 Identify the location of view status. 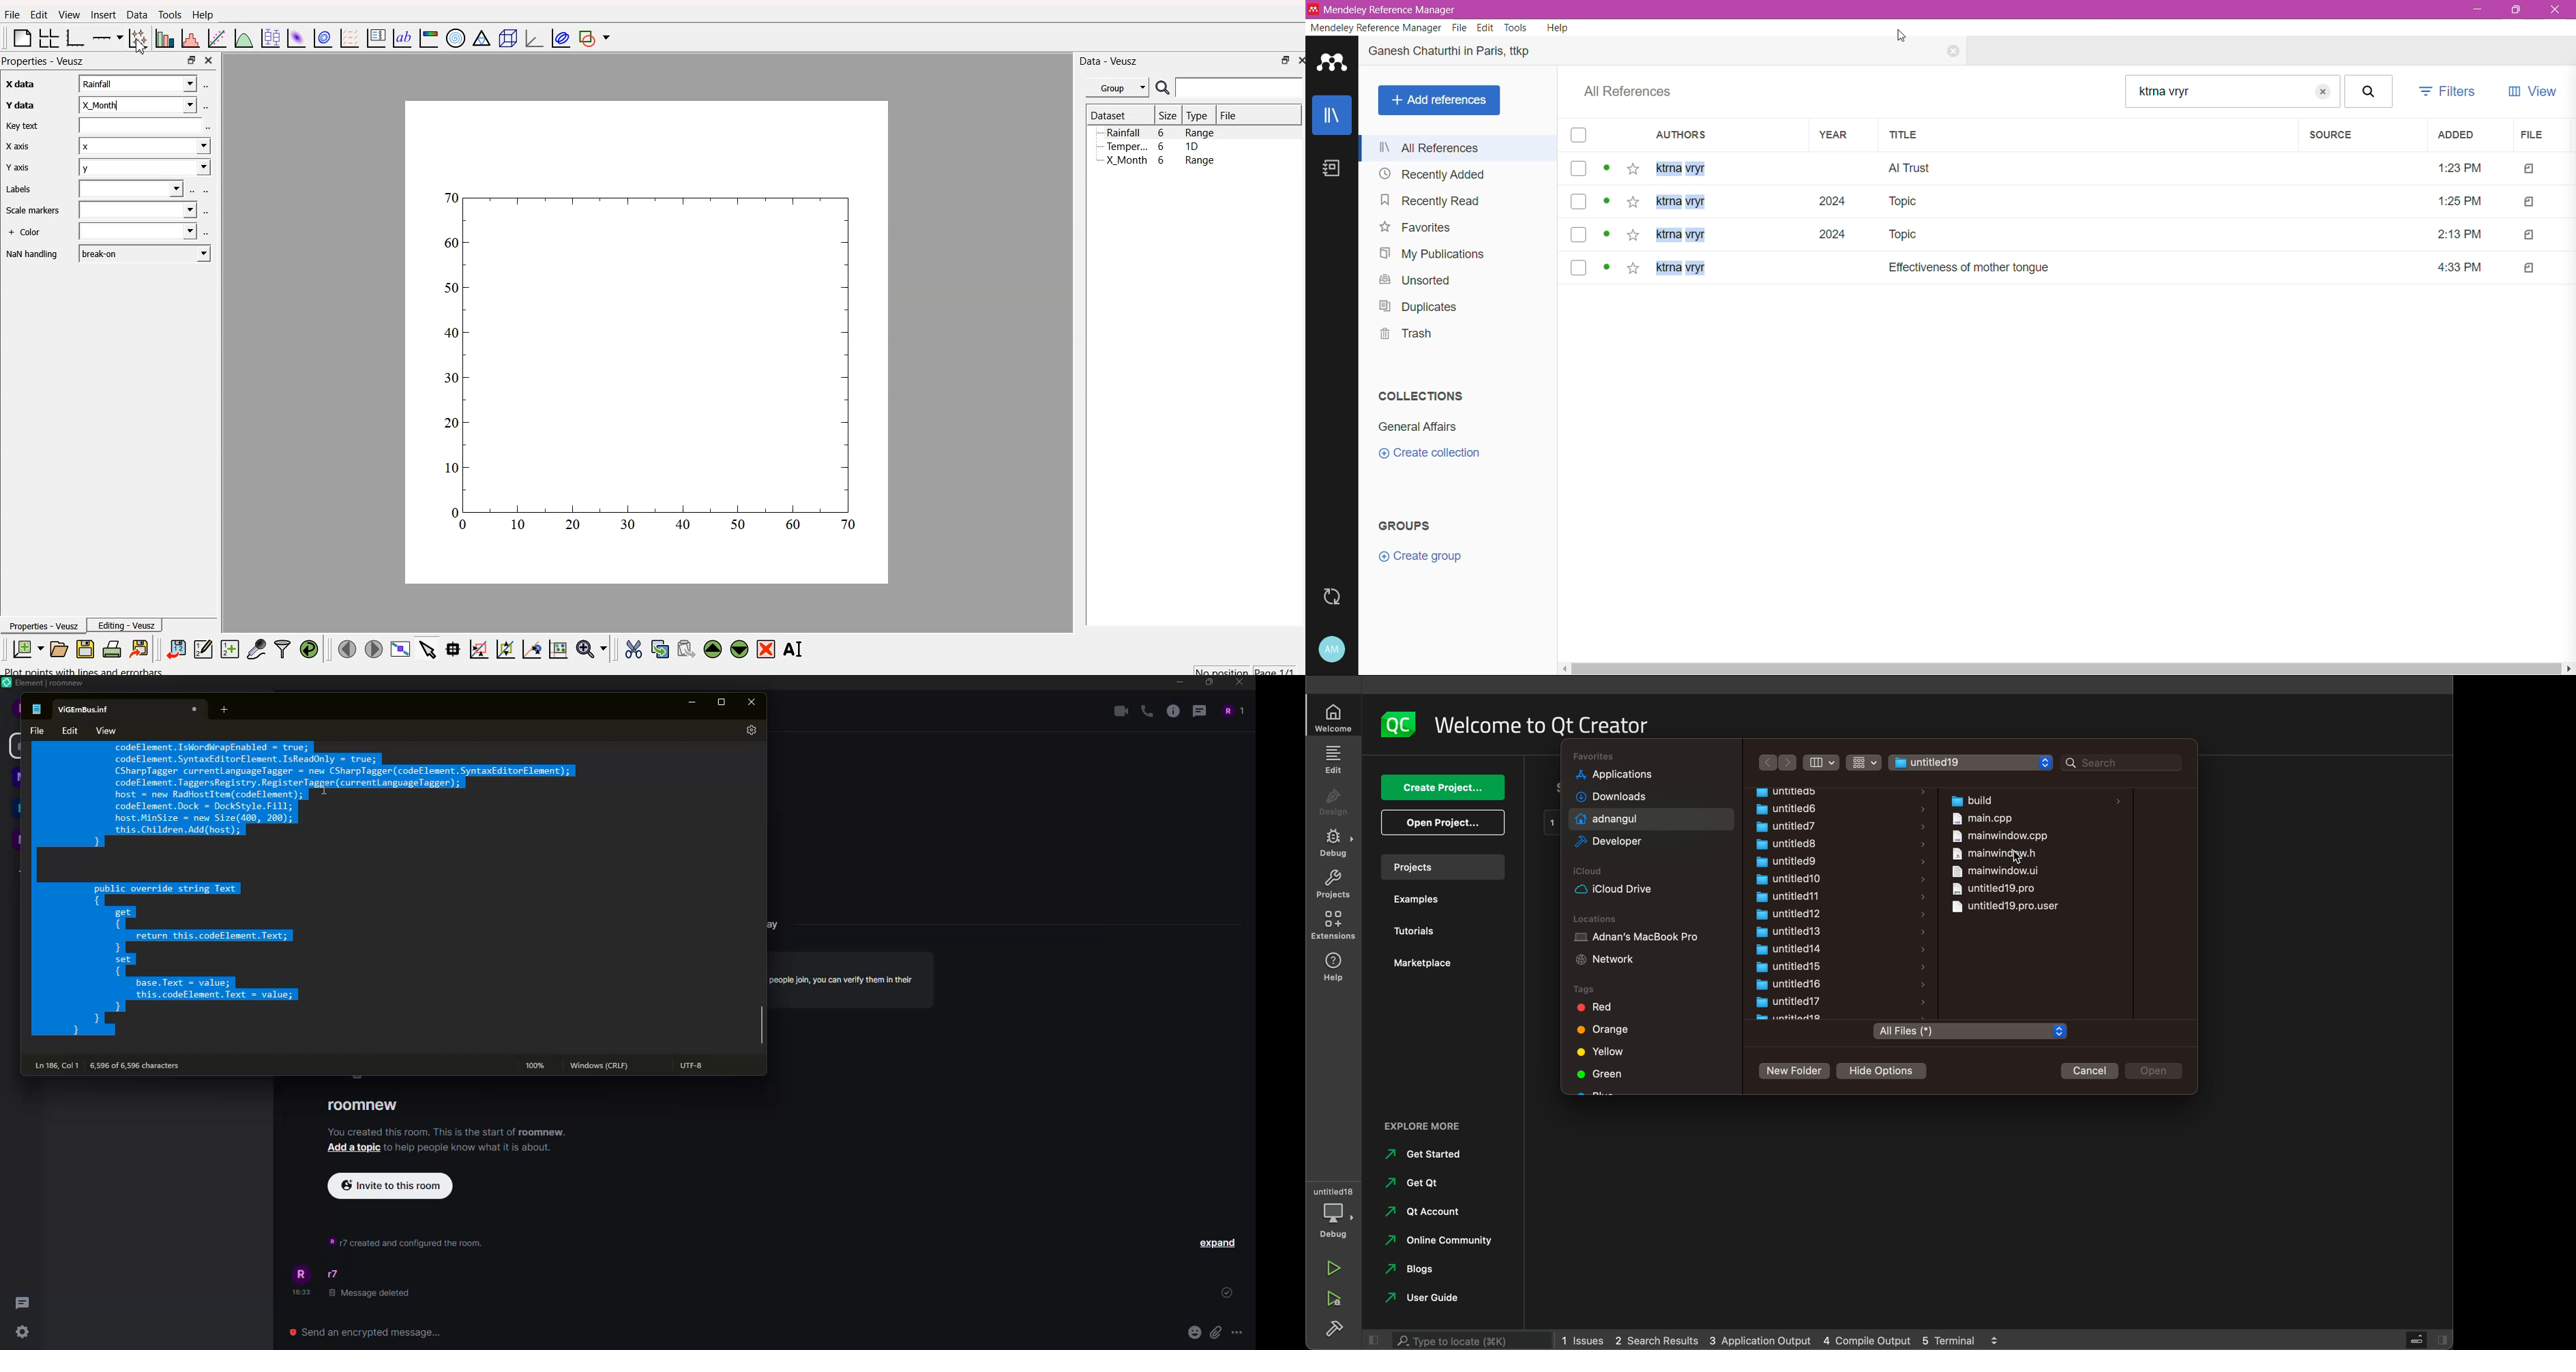
(1609, 269).